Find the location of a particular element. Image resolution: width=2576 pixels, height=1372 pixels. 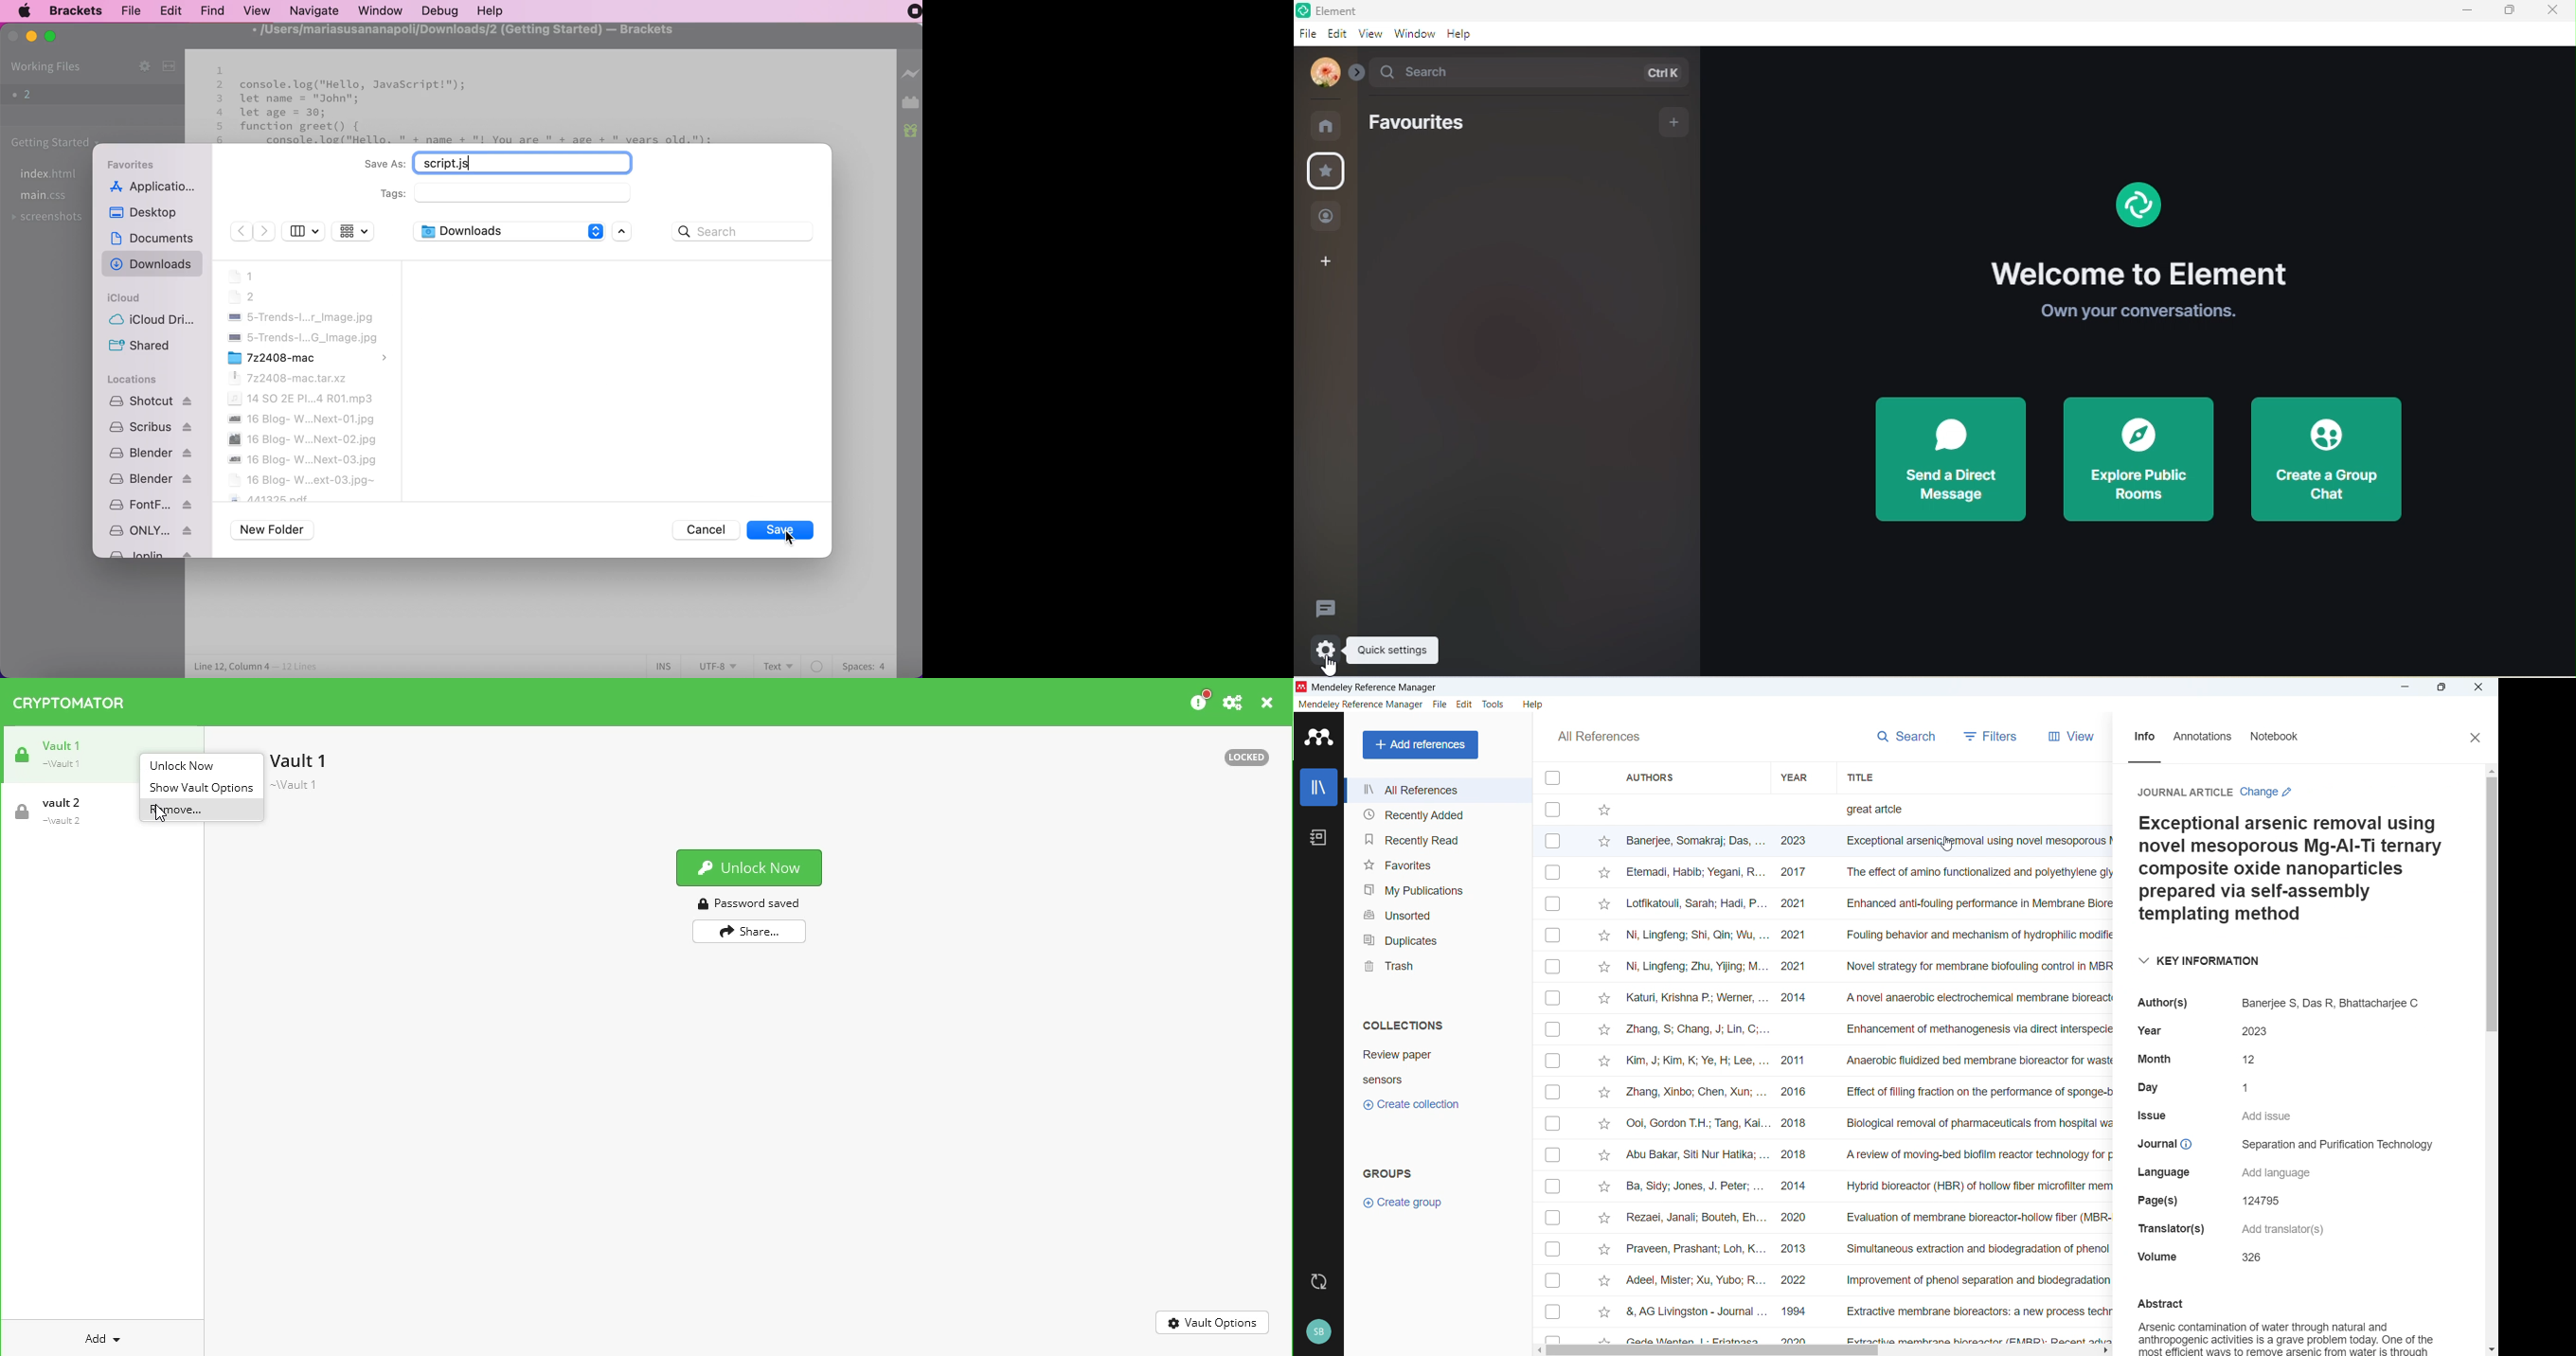

minimize is located at coordinates (2463, 13).